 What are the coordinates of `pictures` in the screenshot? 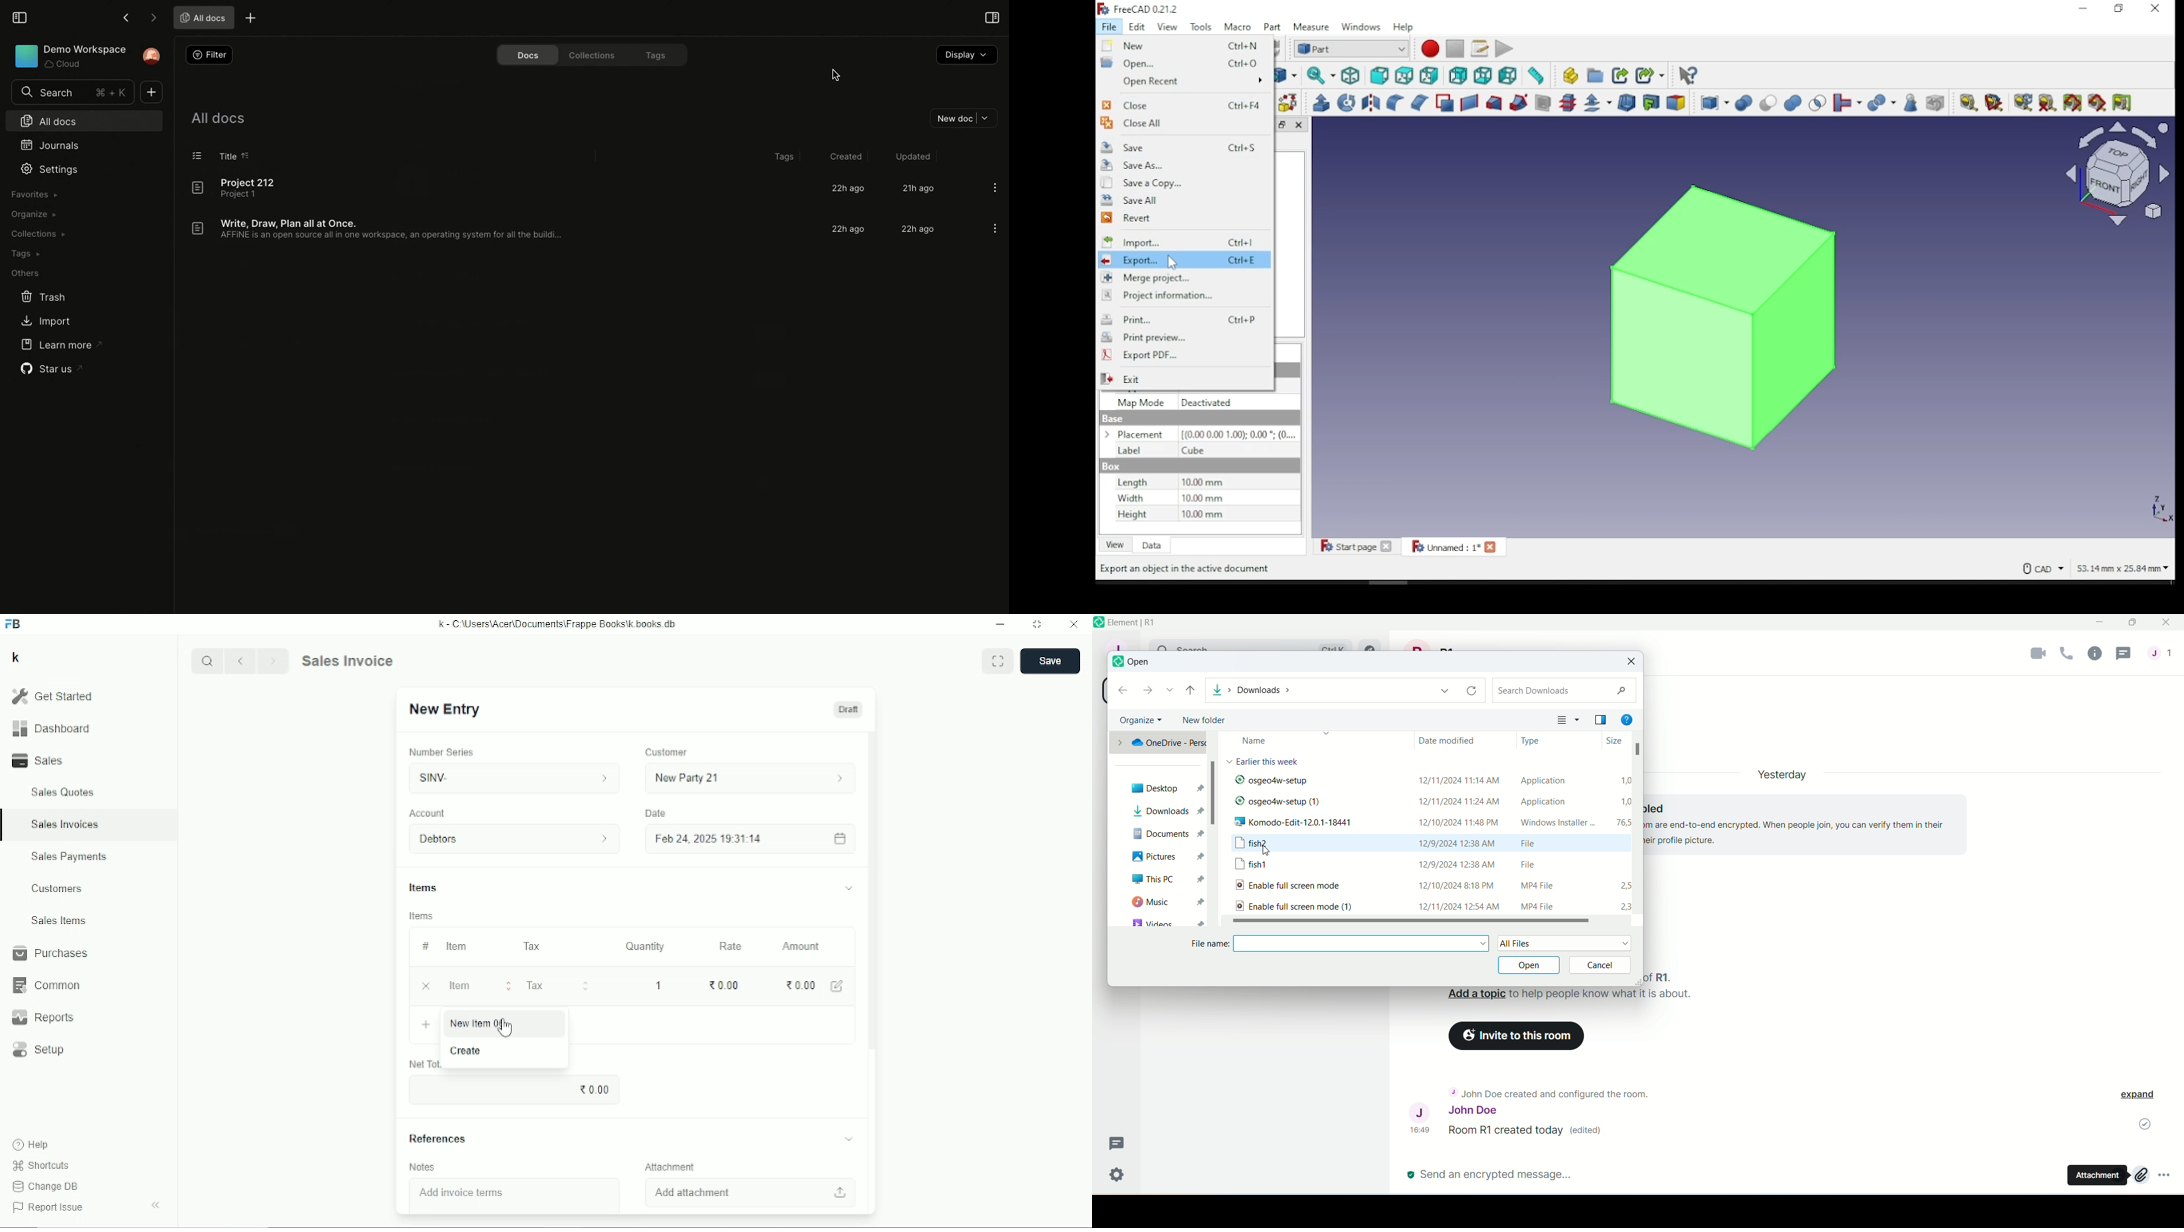 It's located at (1165, 857).